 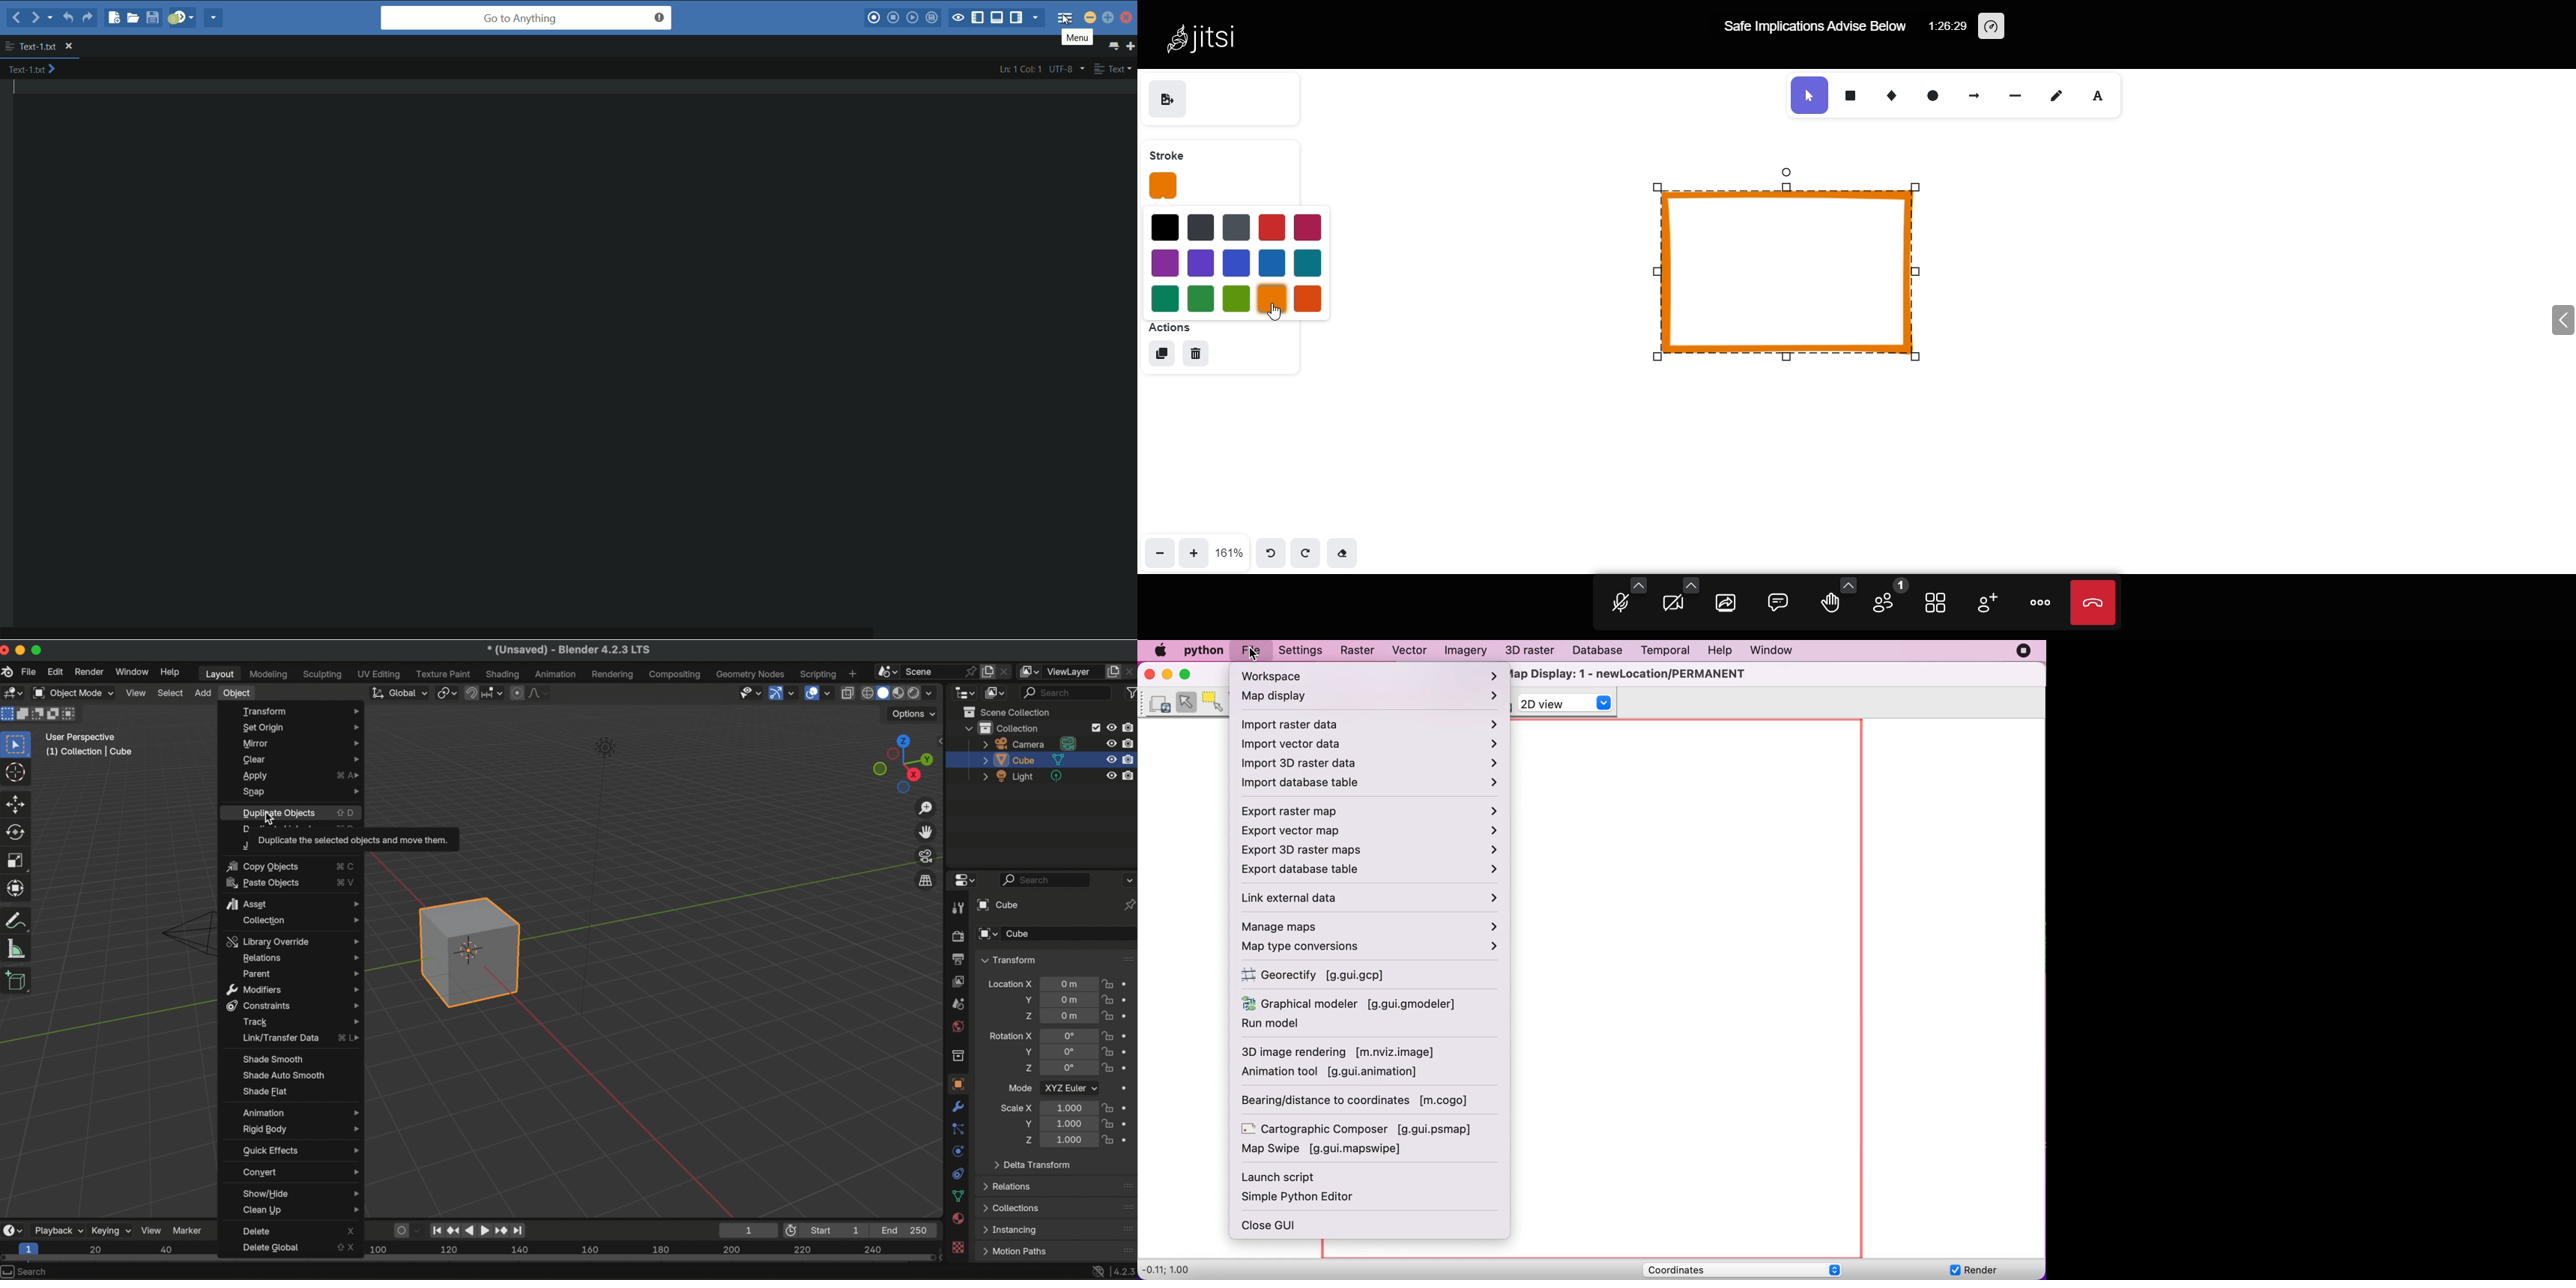 I want to click on green 1, so click(x=1160, y=298).